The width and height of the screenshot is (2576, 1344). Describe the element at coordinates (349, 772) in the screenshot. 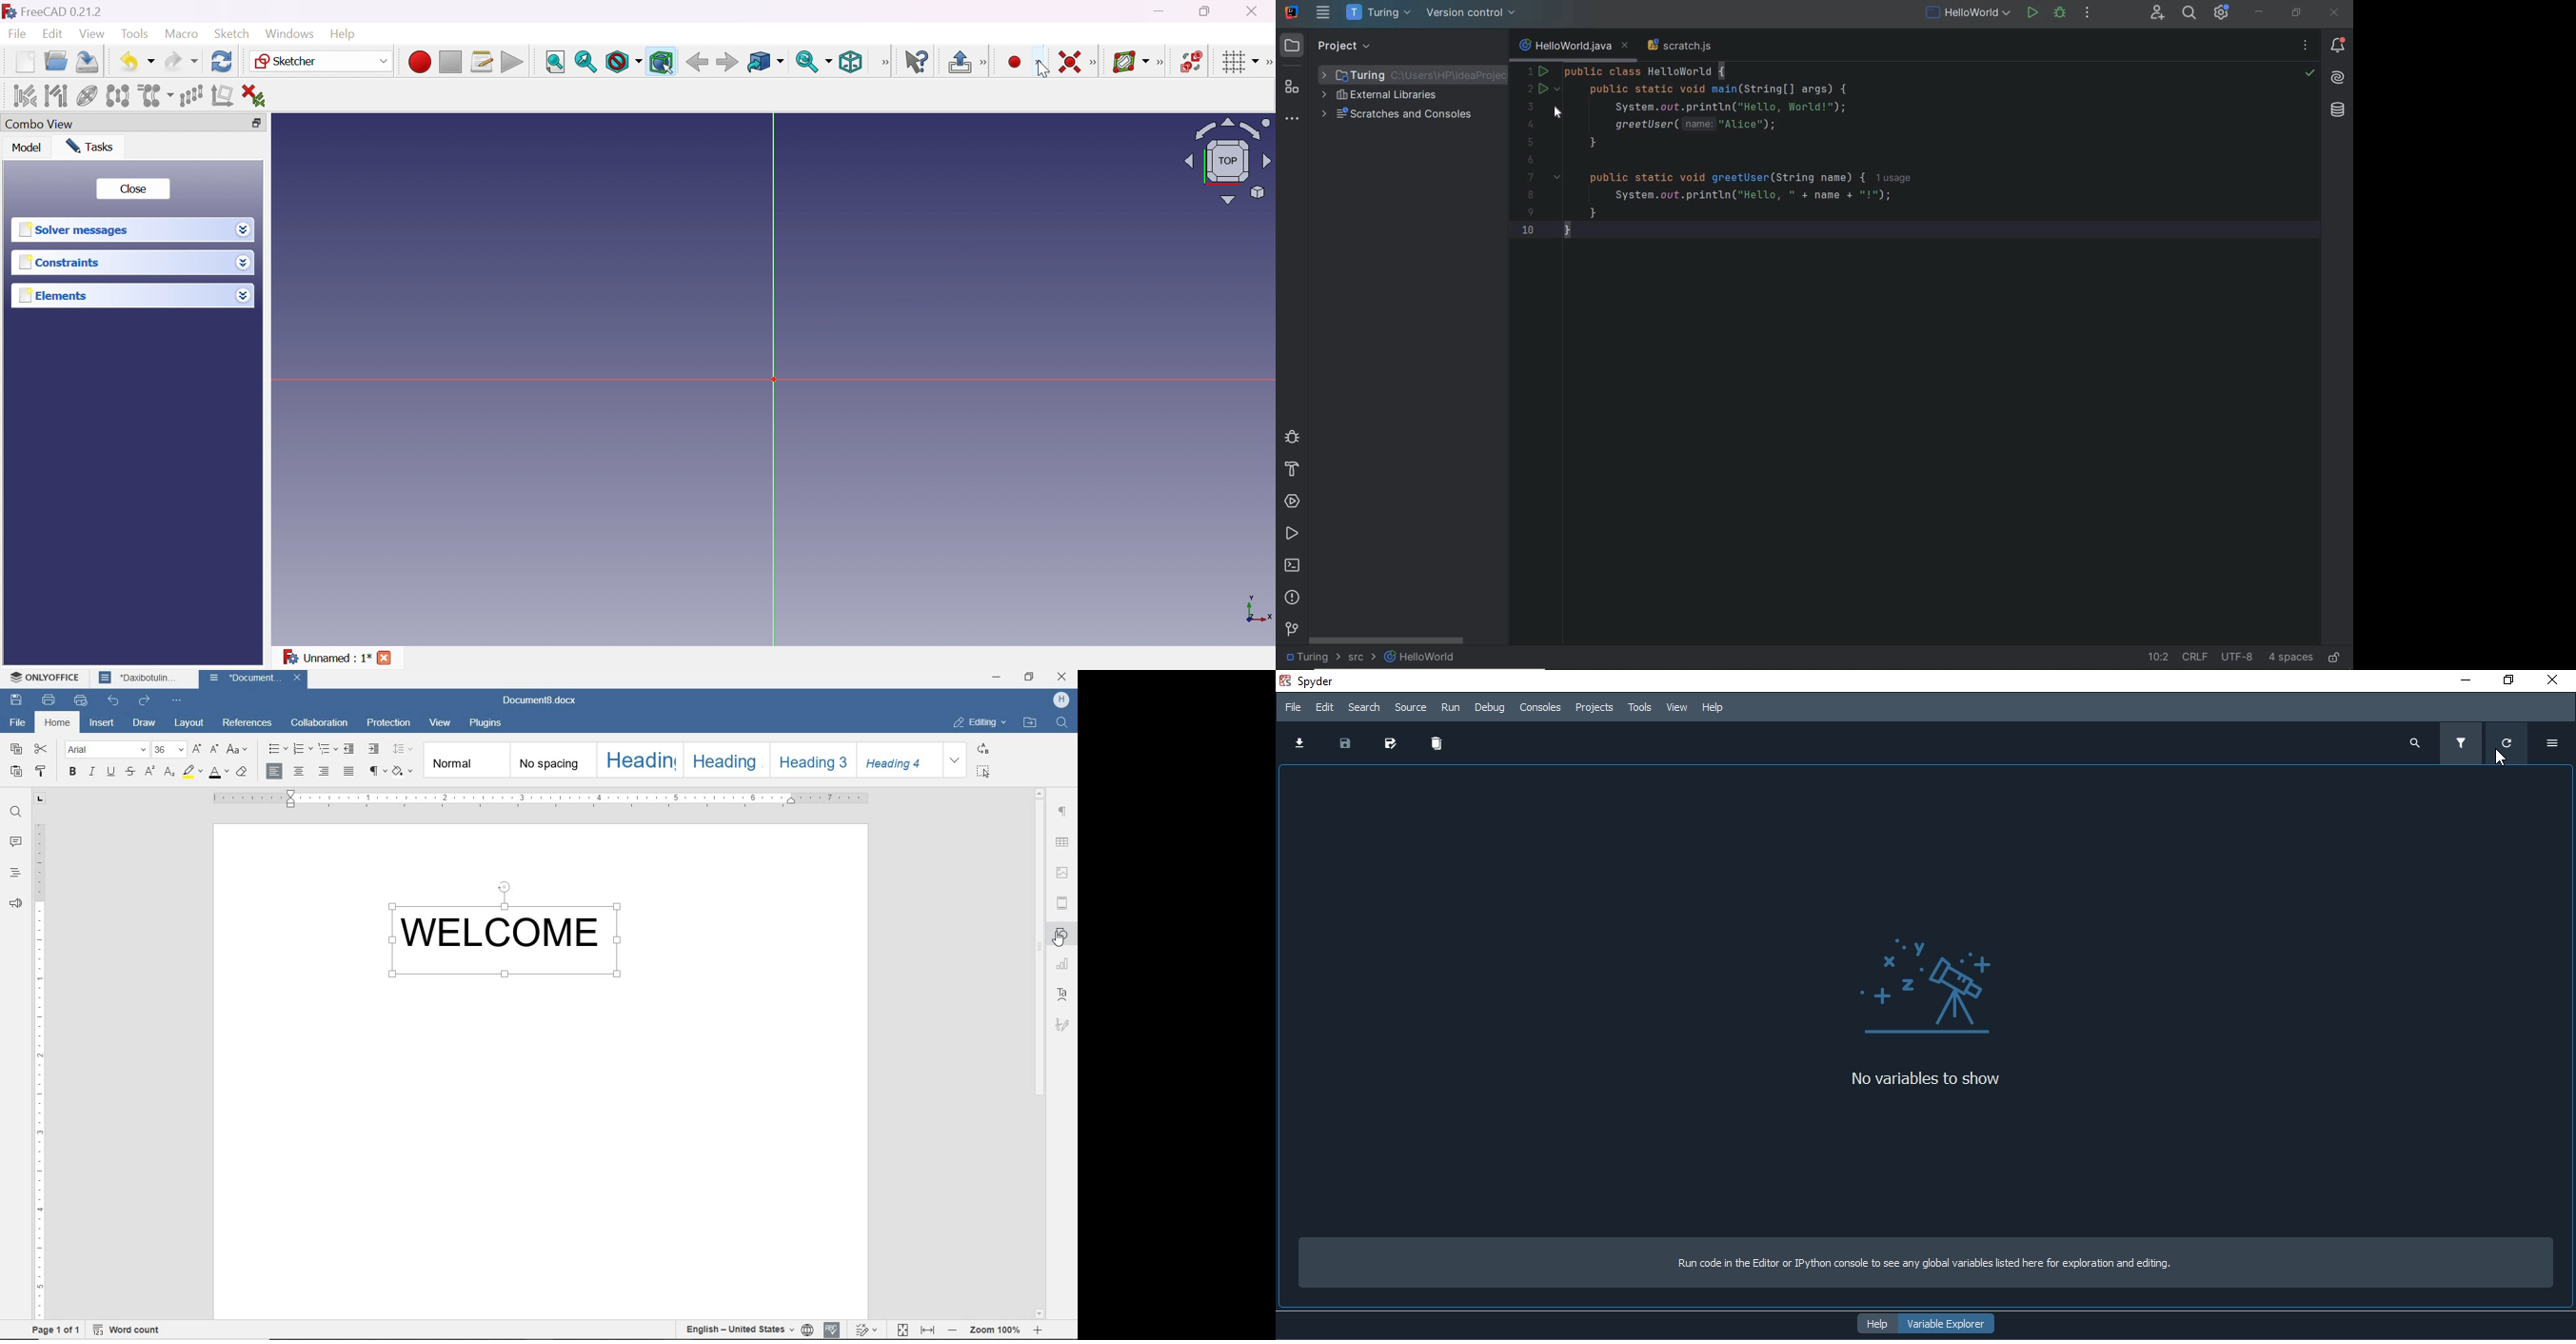

I see `JUSTIFIED` at that location.